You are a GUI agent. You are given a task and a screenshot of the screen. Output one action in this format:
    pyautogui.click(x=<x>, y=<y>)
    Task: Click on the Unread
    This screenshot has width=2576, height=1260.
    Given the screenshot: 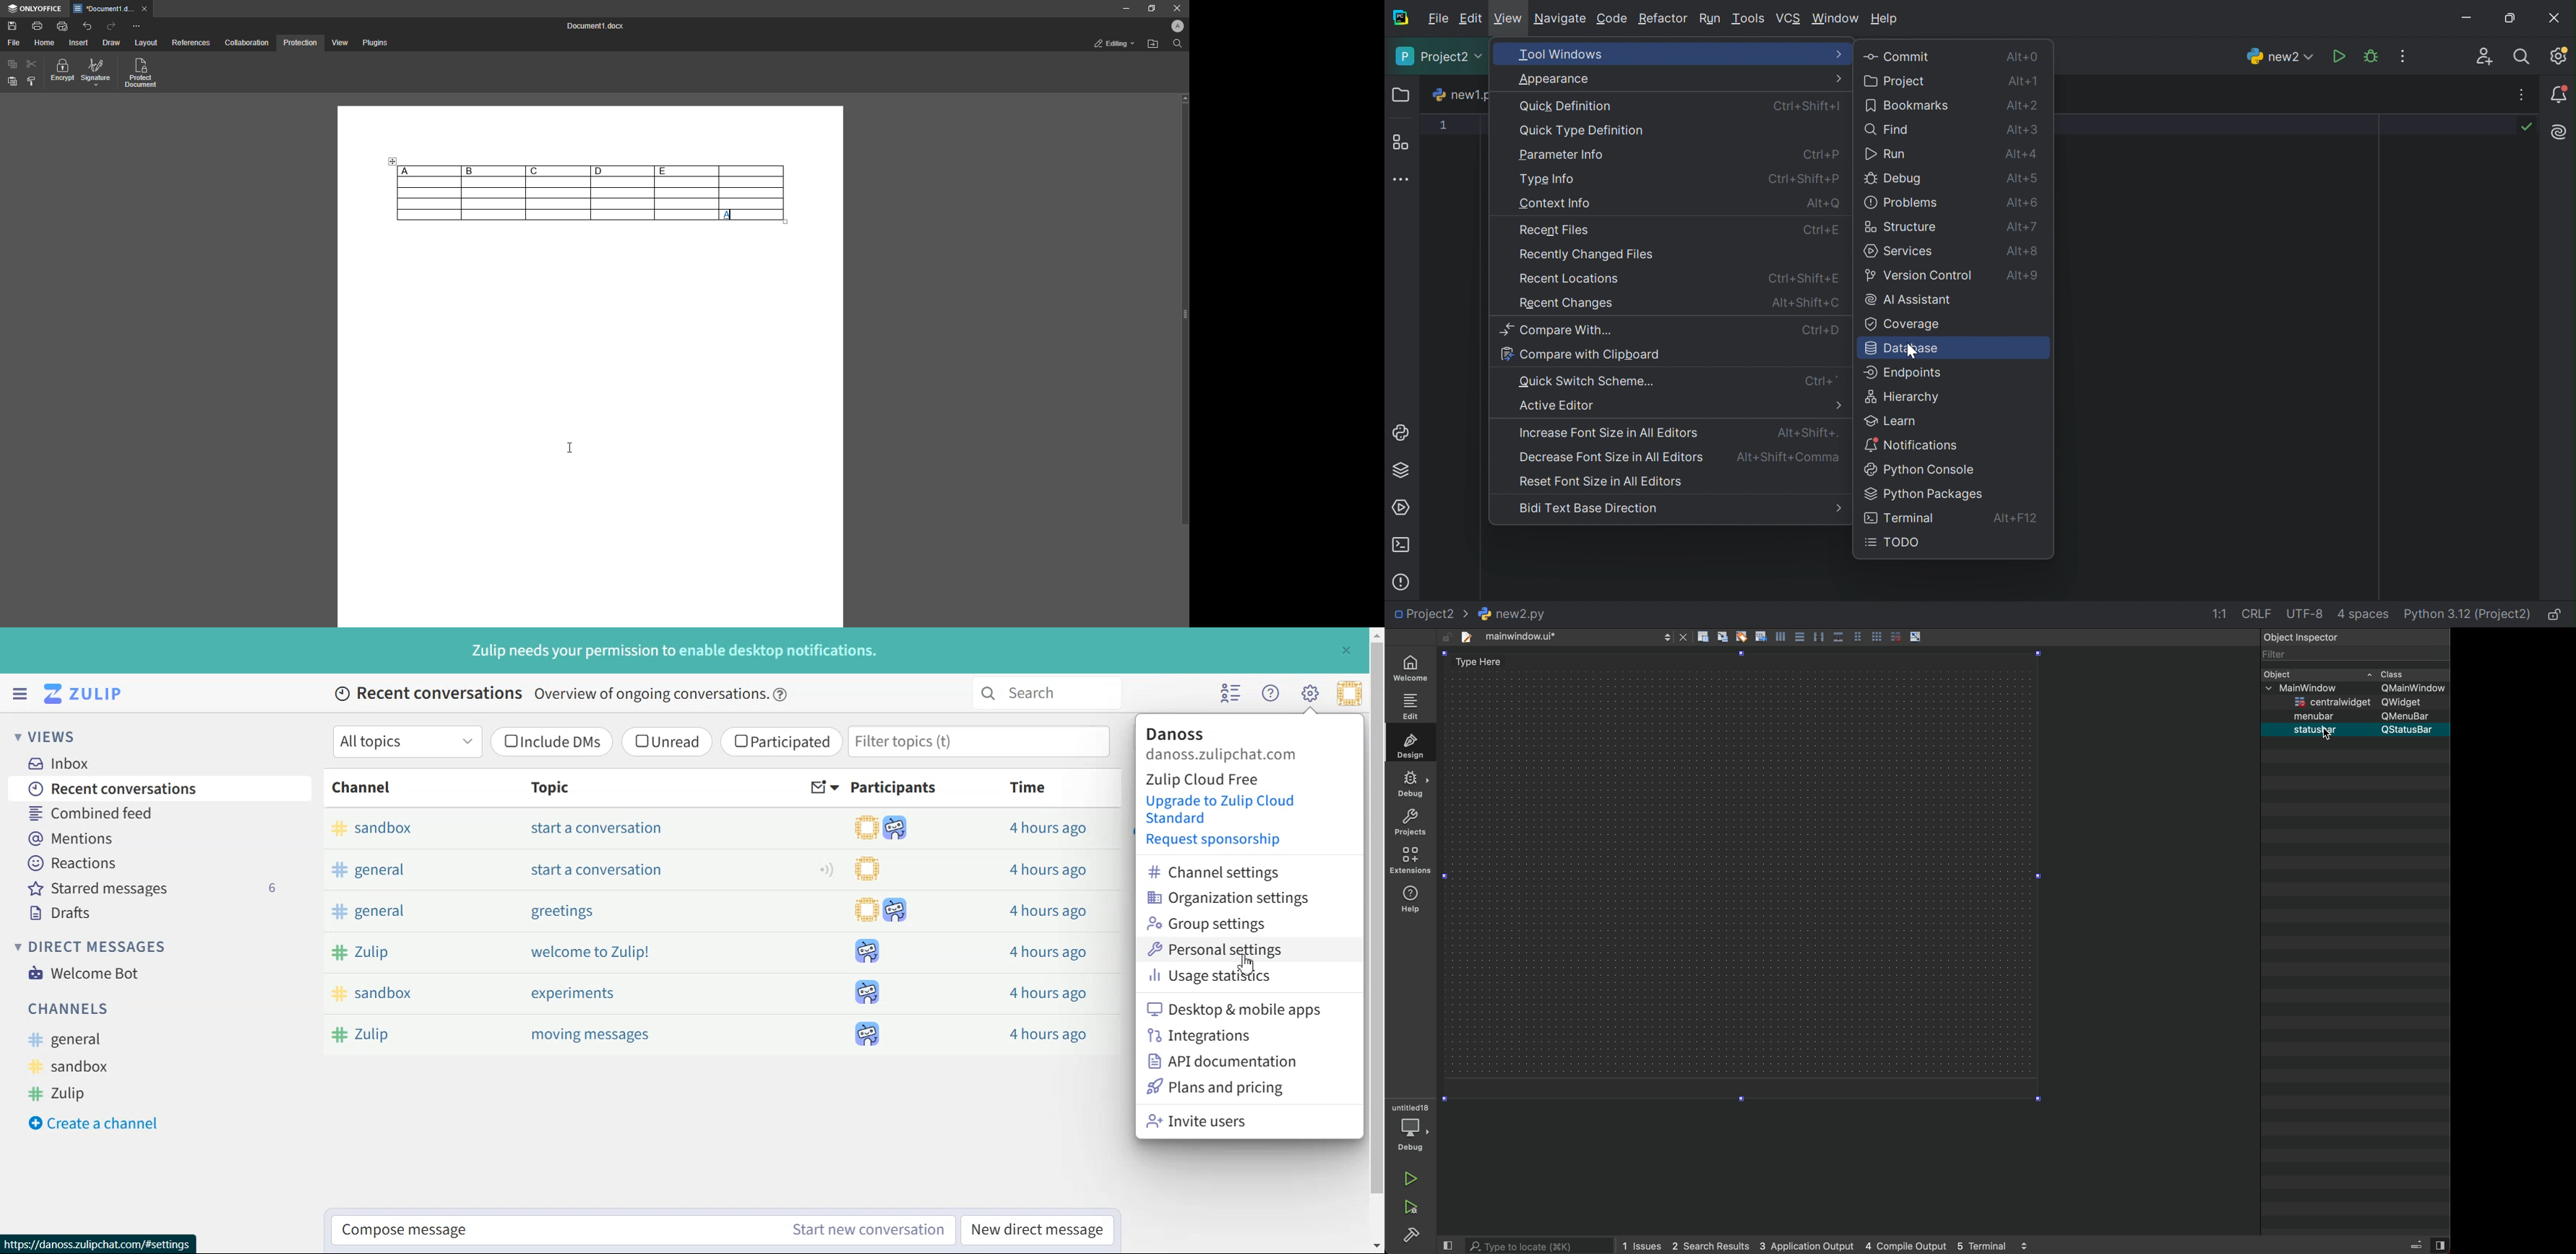 What is the action you would take?
    pyautogui.click(x=666, y=741)
    